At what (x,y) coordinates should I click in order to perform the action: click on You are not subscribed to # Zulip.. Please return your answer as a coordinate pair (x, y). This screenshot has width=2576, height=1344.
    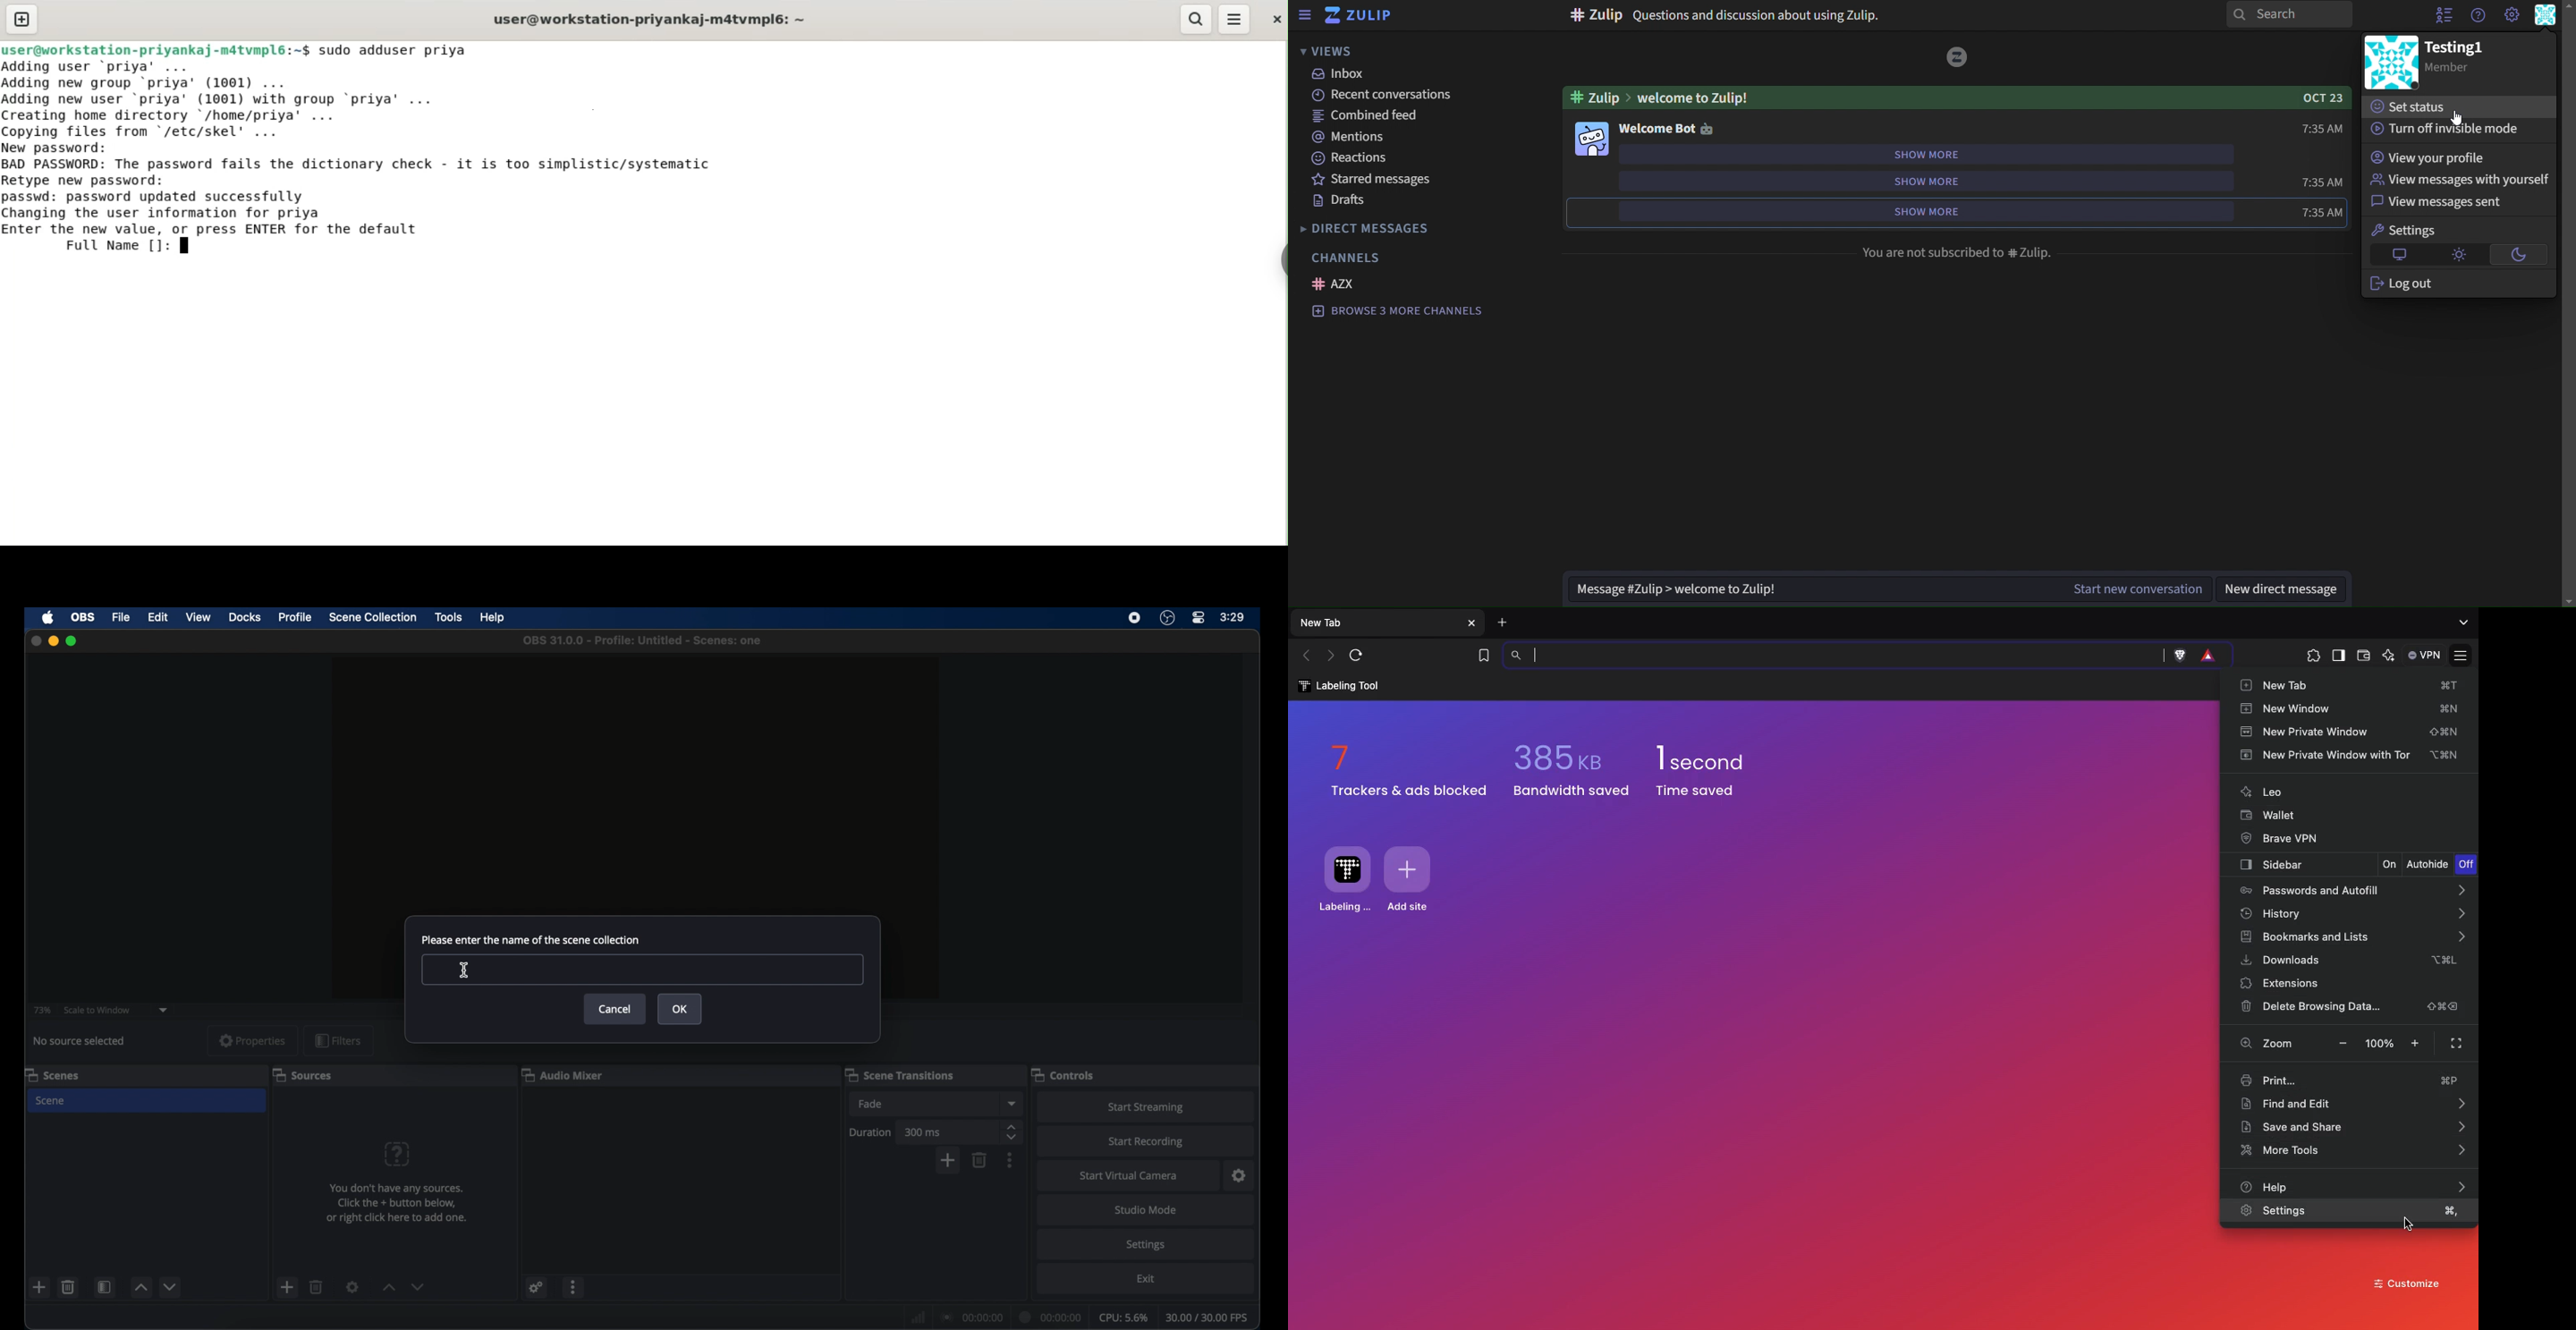
    Looking at the image, I should click on (1953, 252).